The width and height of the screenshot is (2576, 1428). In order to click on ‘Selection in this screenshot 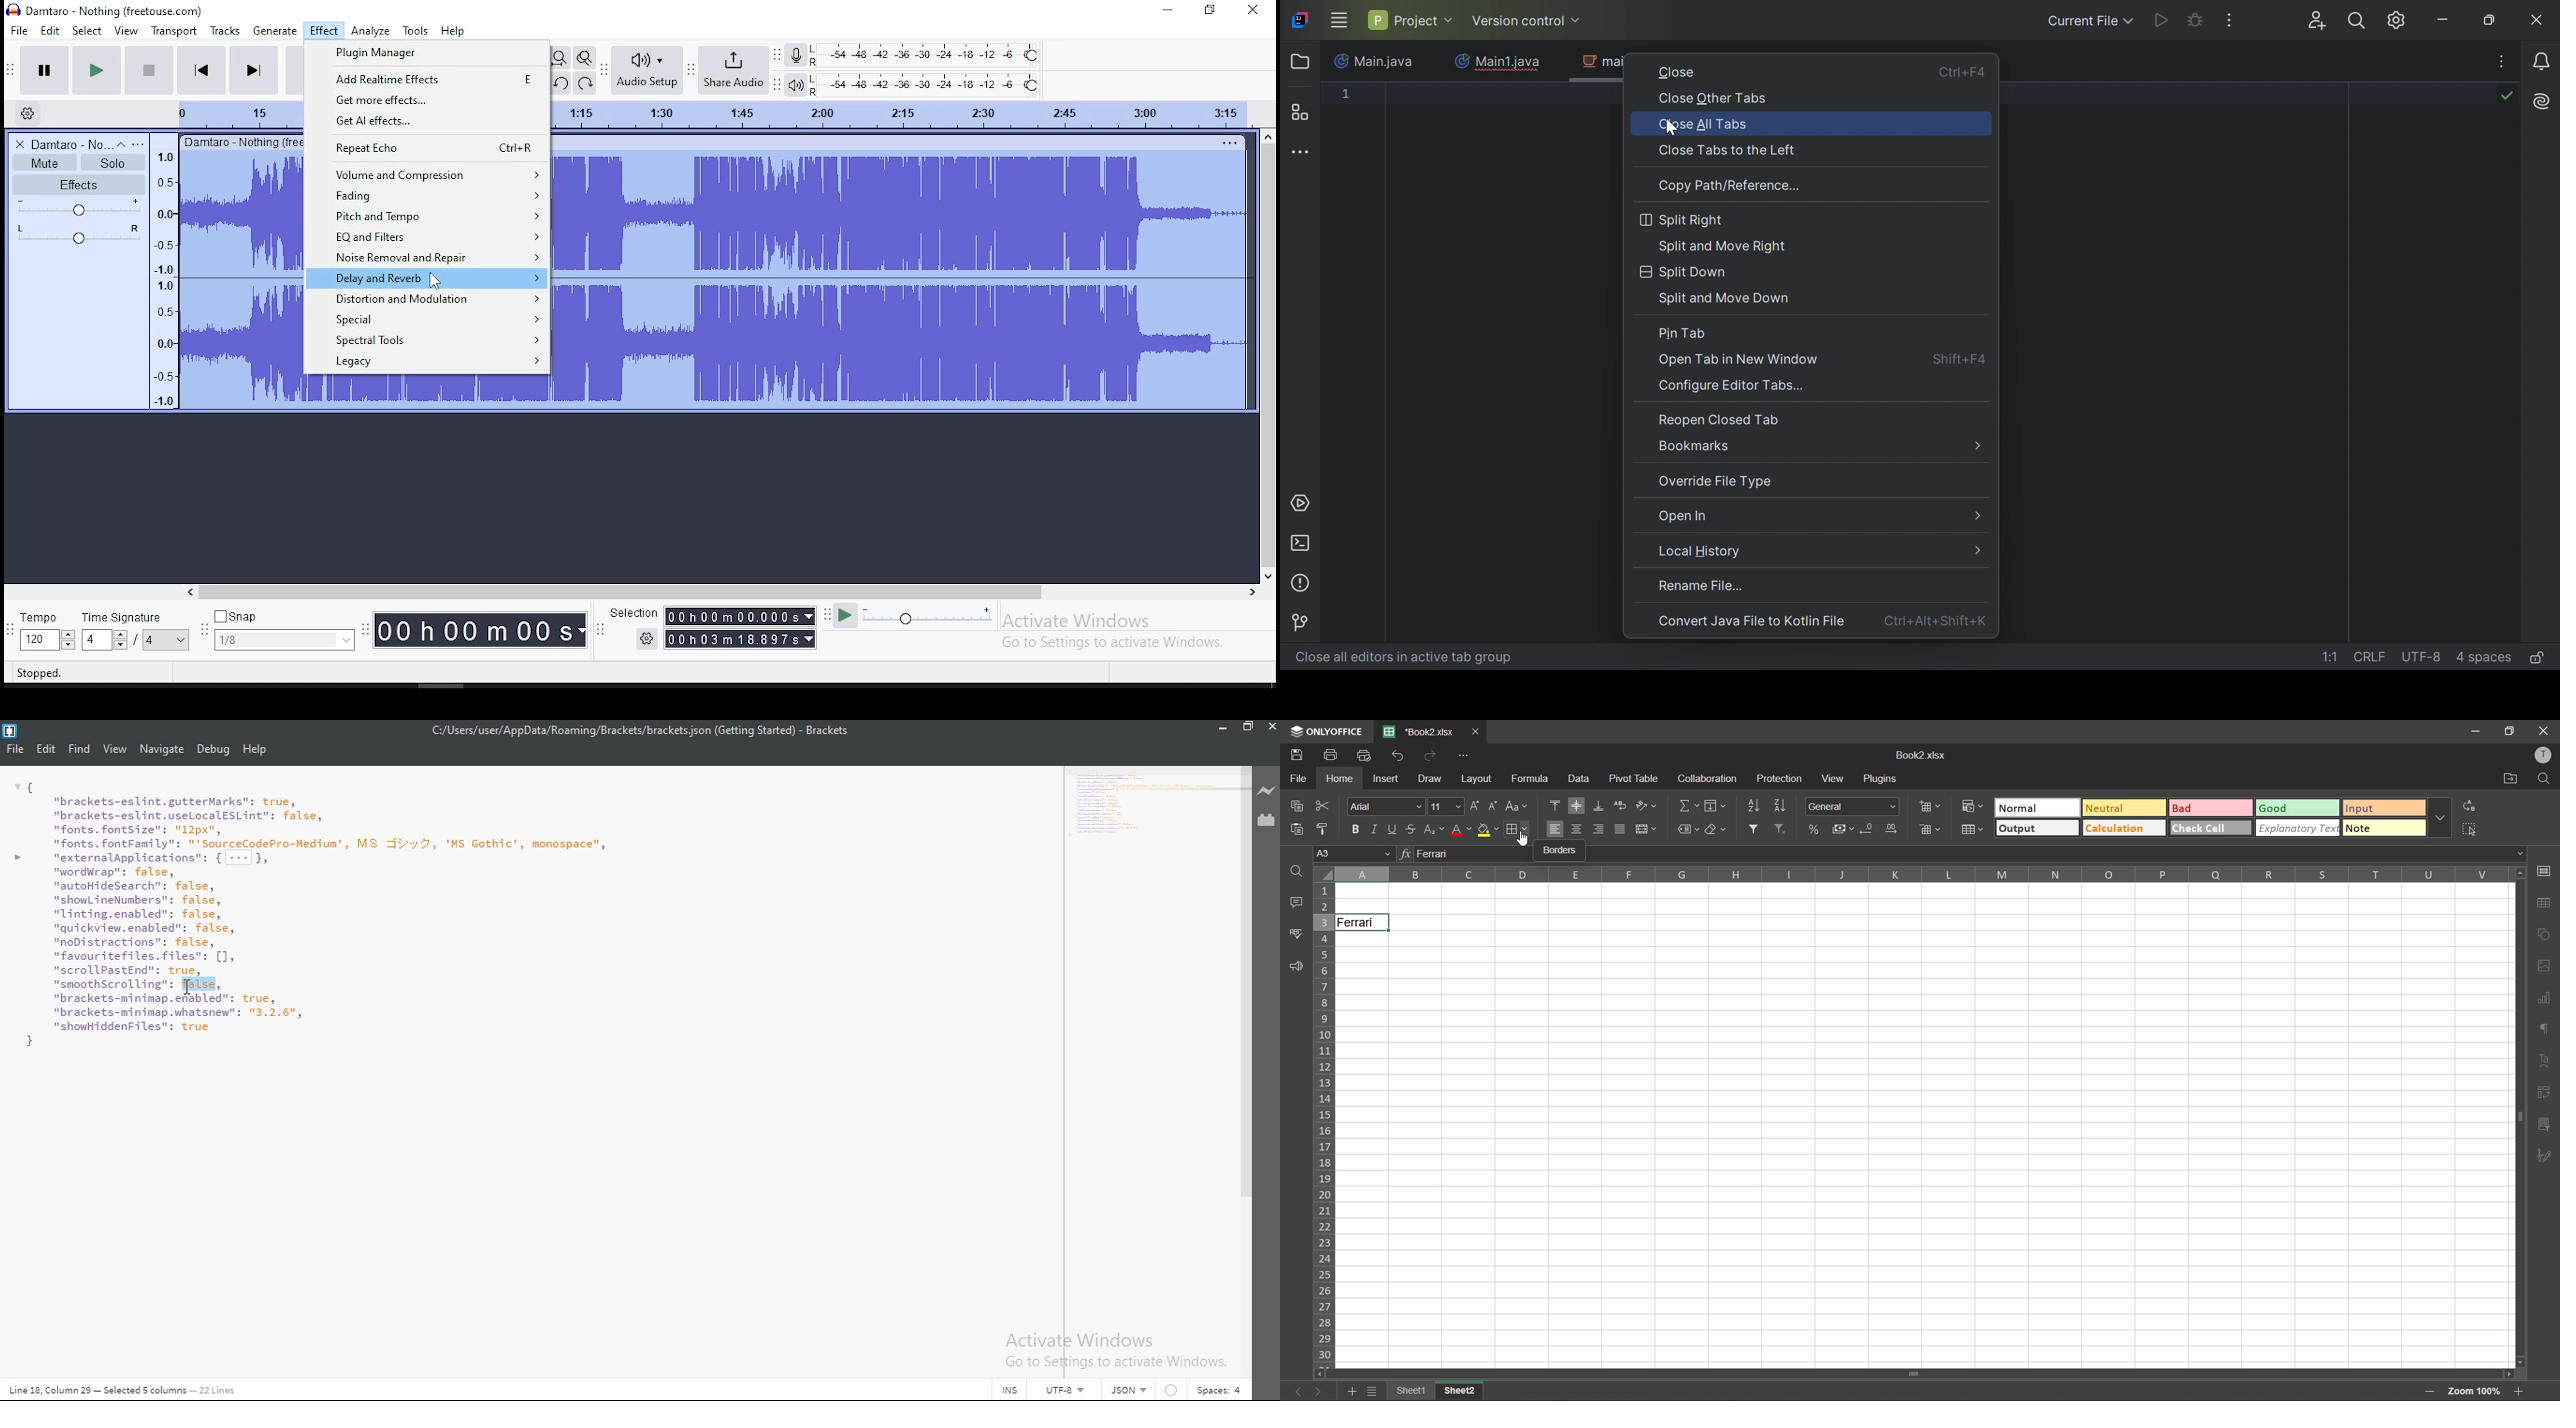, I will do `click(632, 614)`.